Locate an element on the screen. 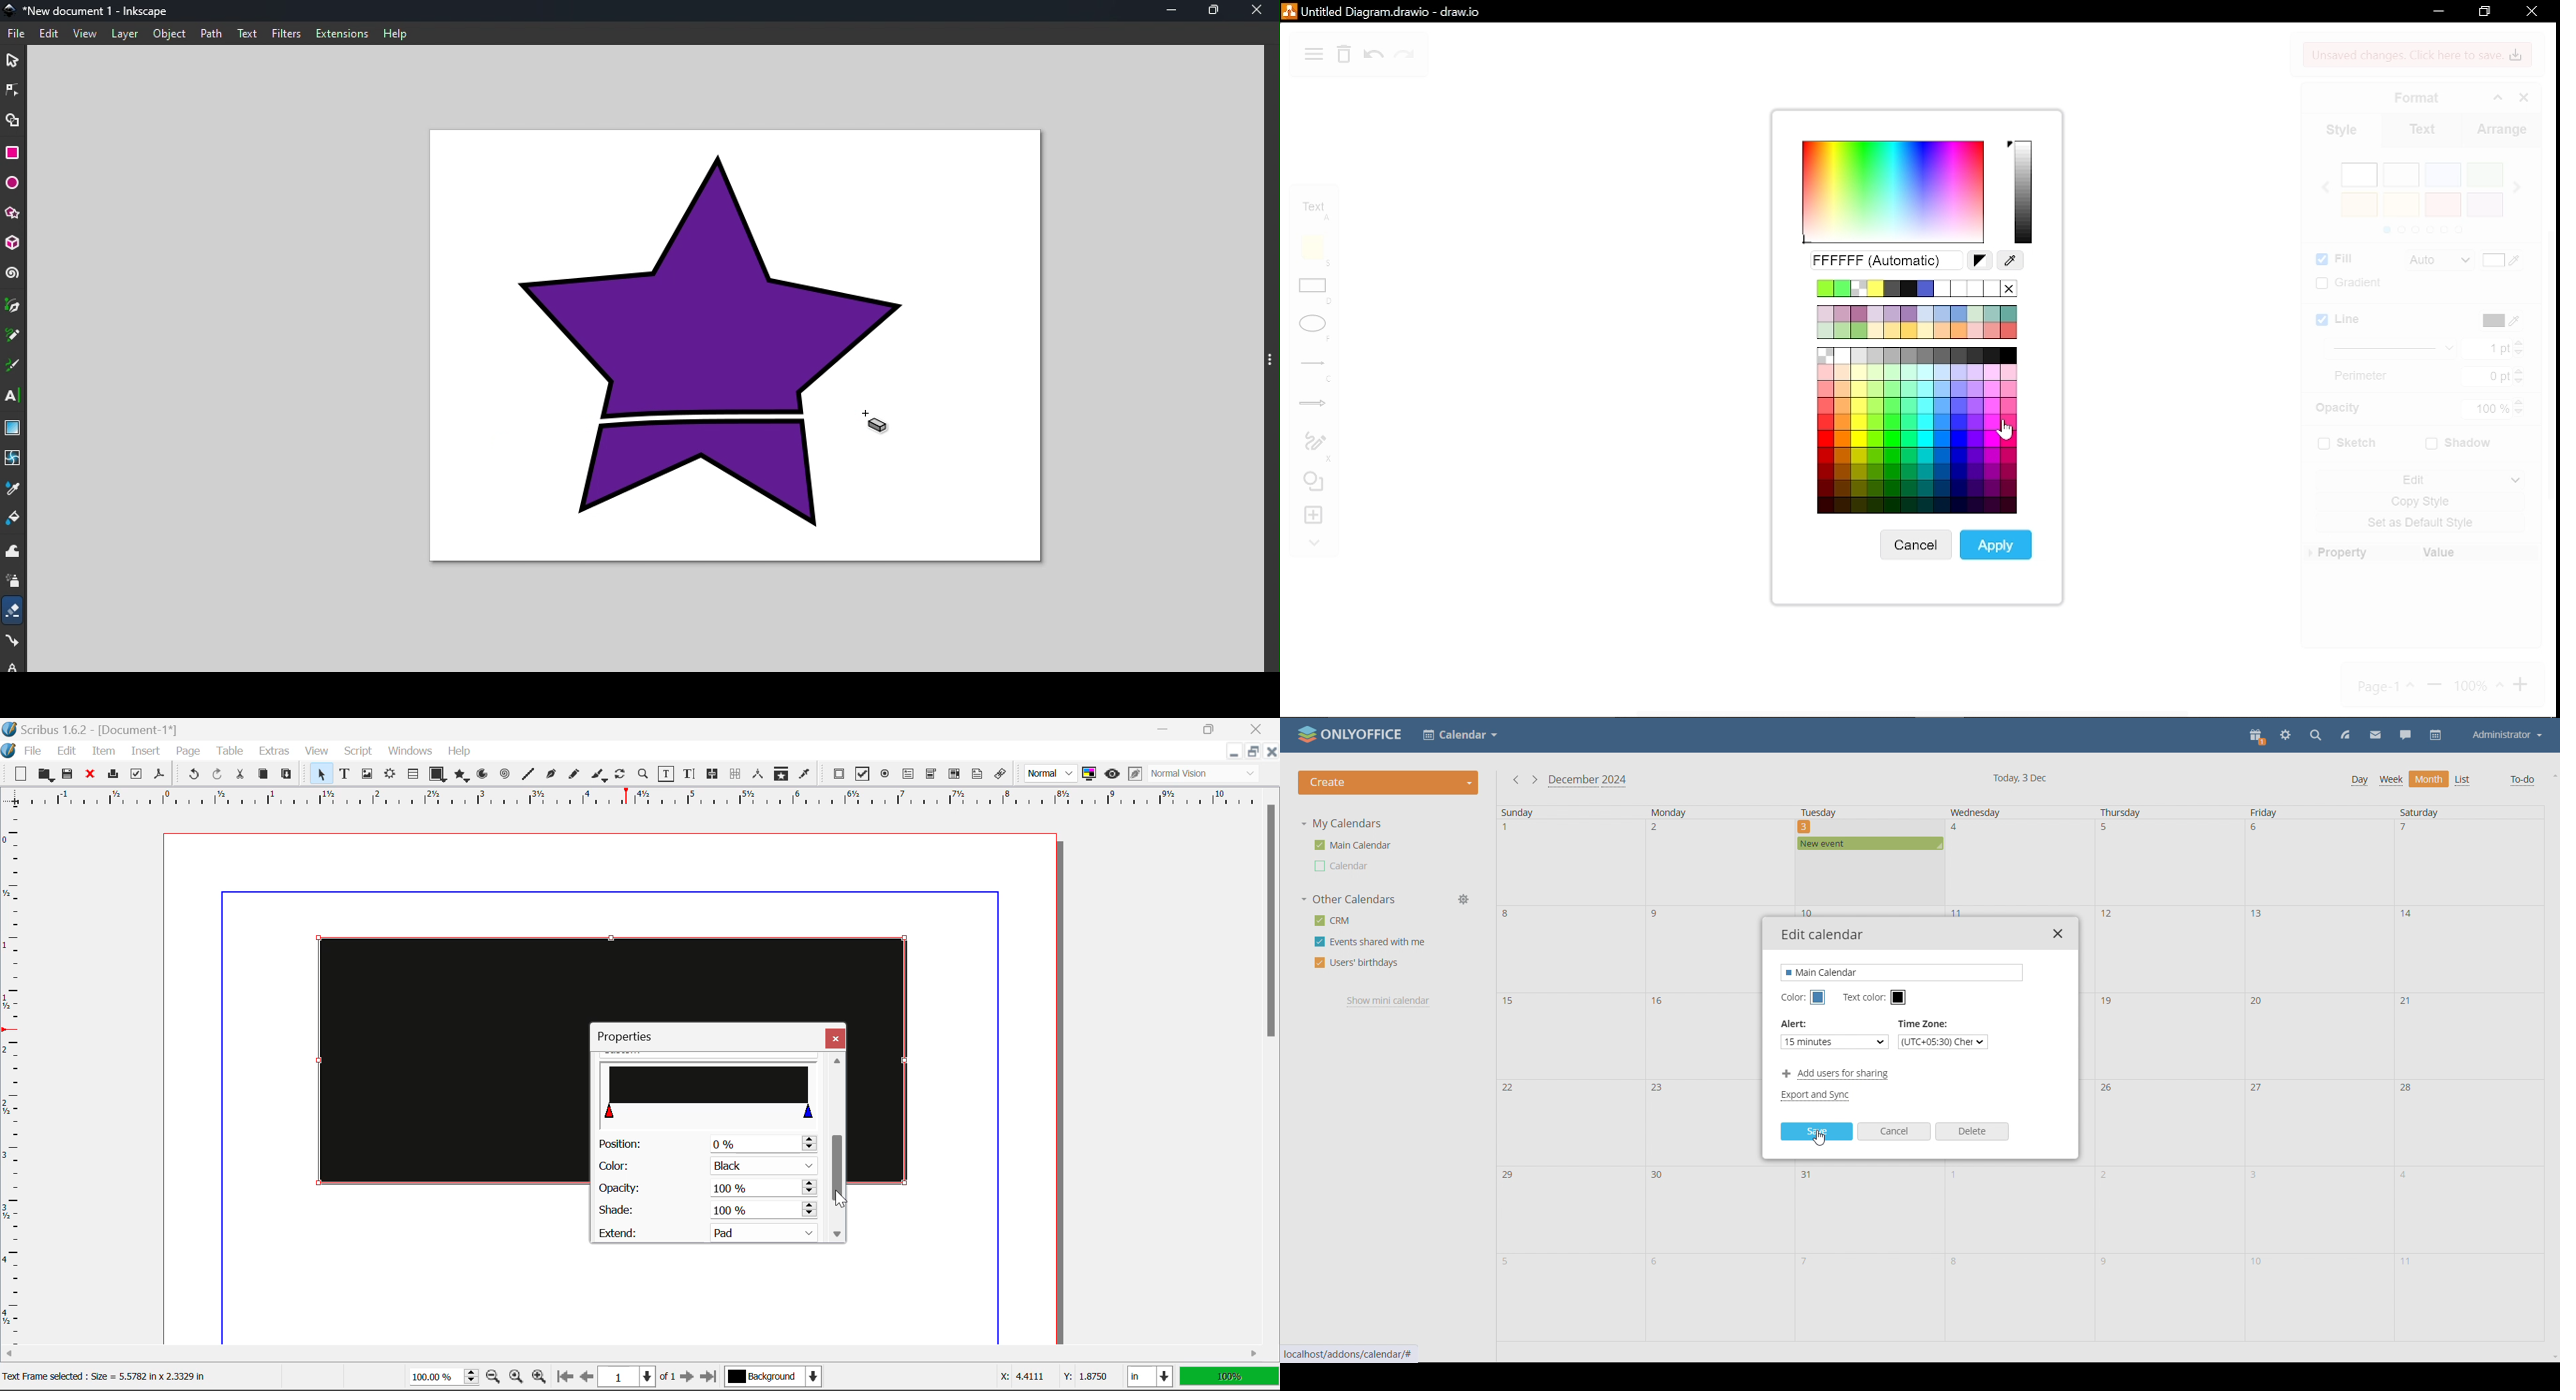 The width and height of the screenshot is (2576, 1400). date is located at coordinates (1573, 1035).